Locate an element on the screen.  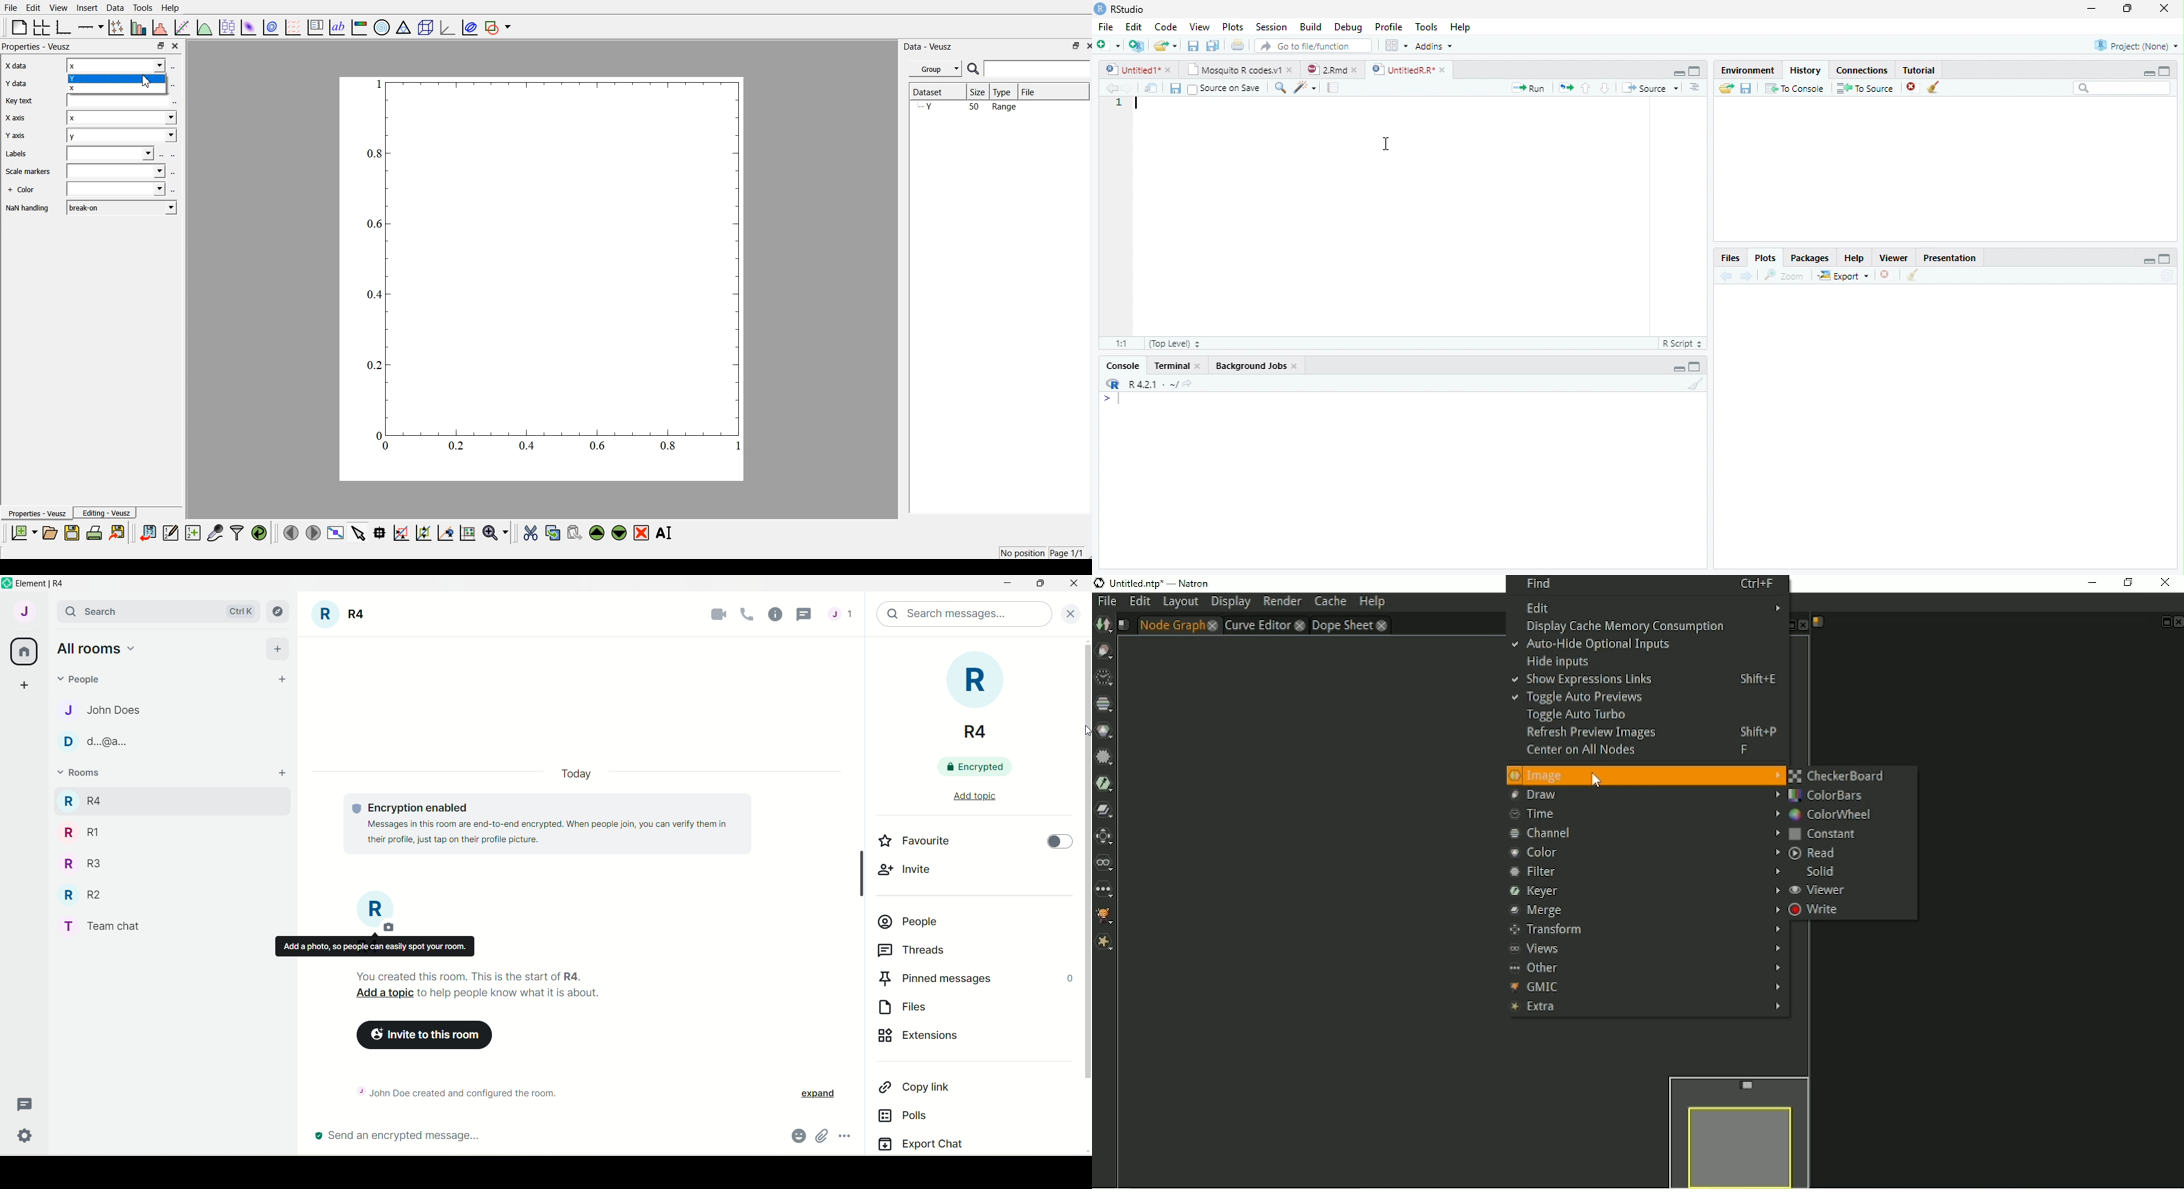
maximize is located at coordinates (1696, 367).